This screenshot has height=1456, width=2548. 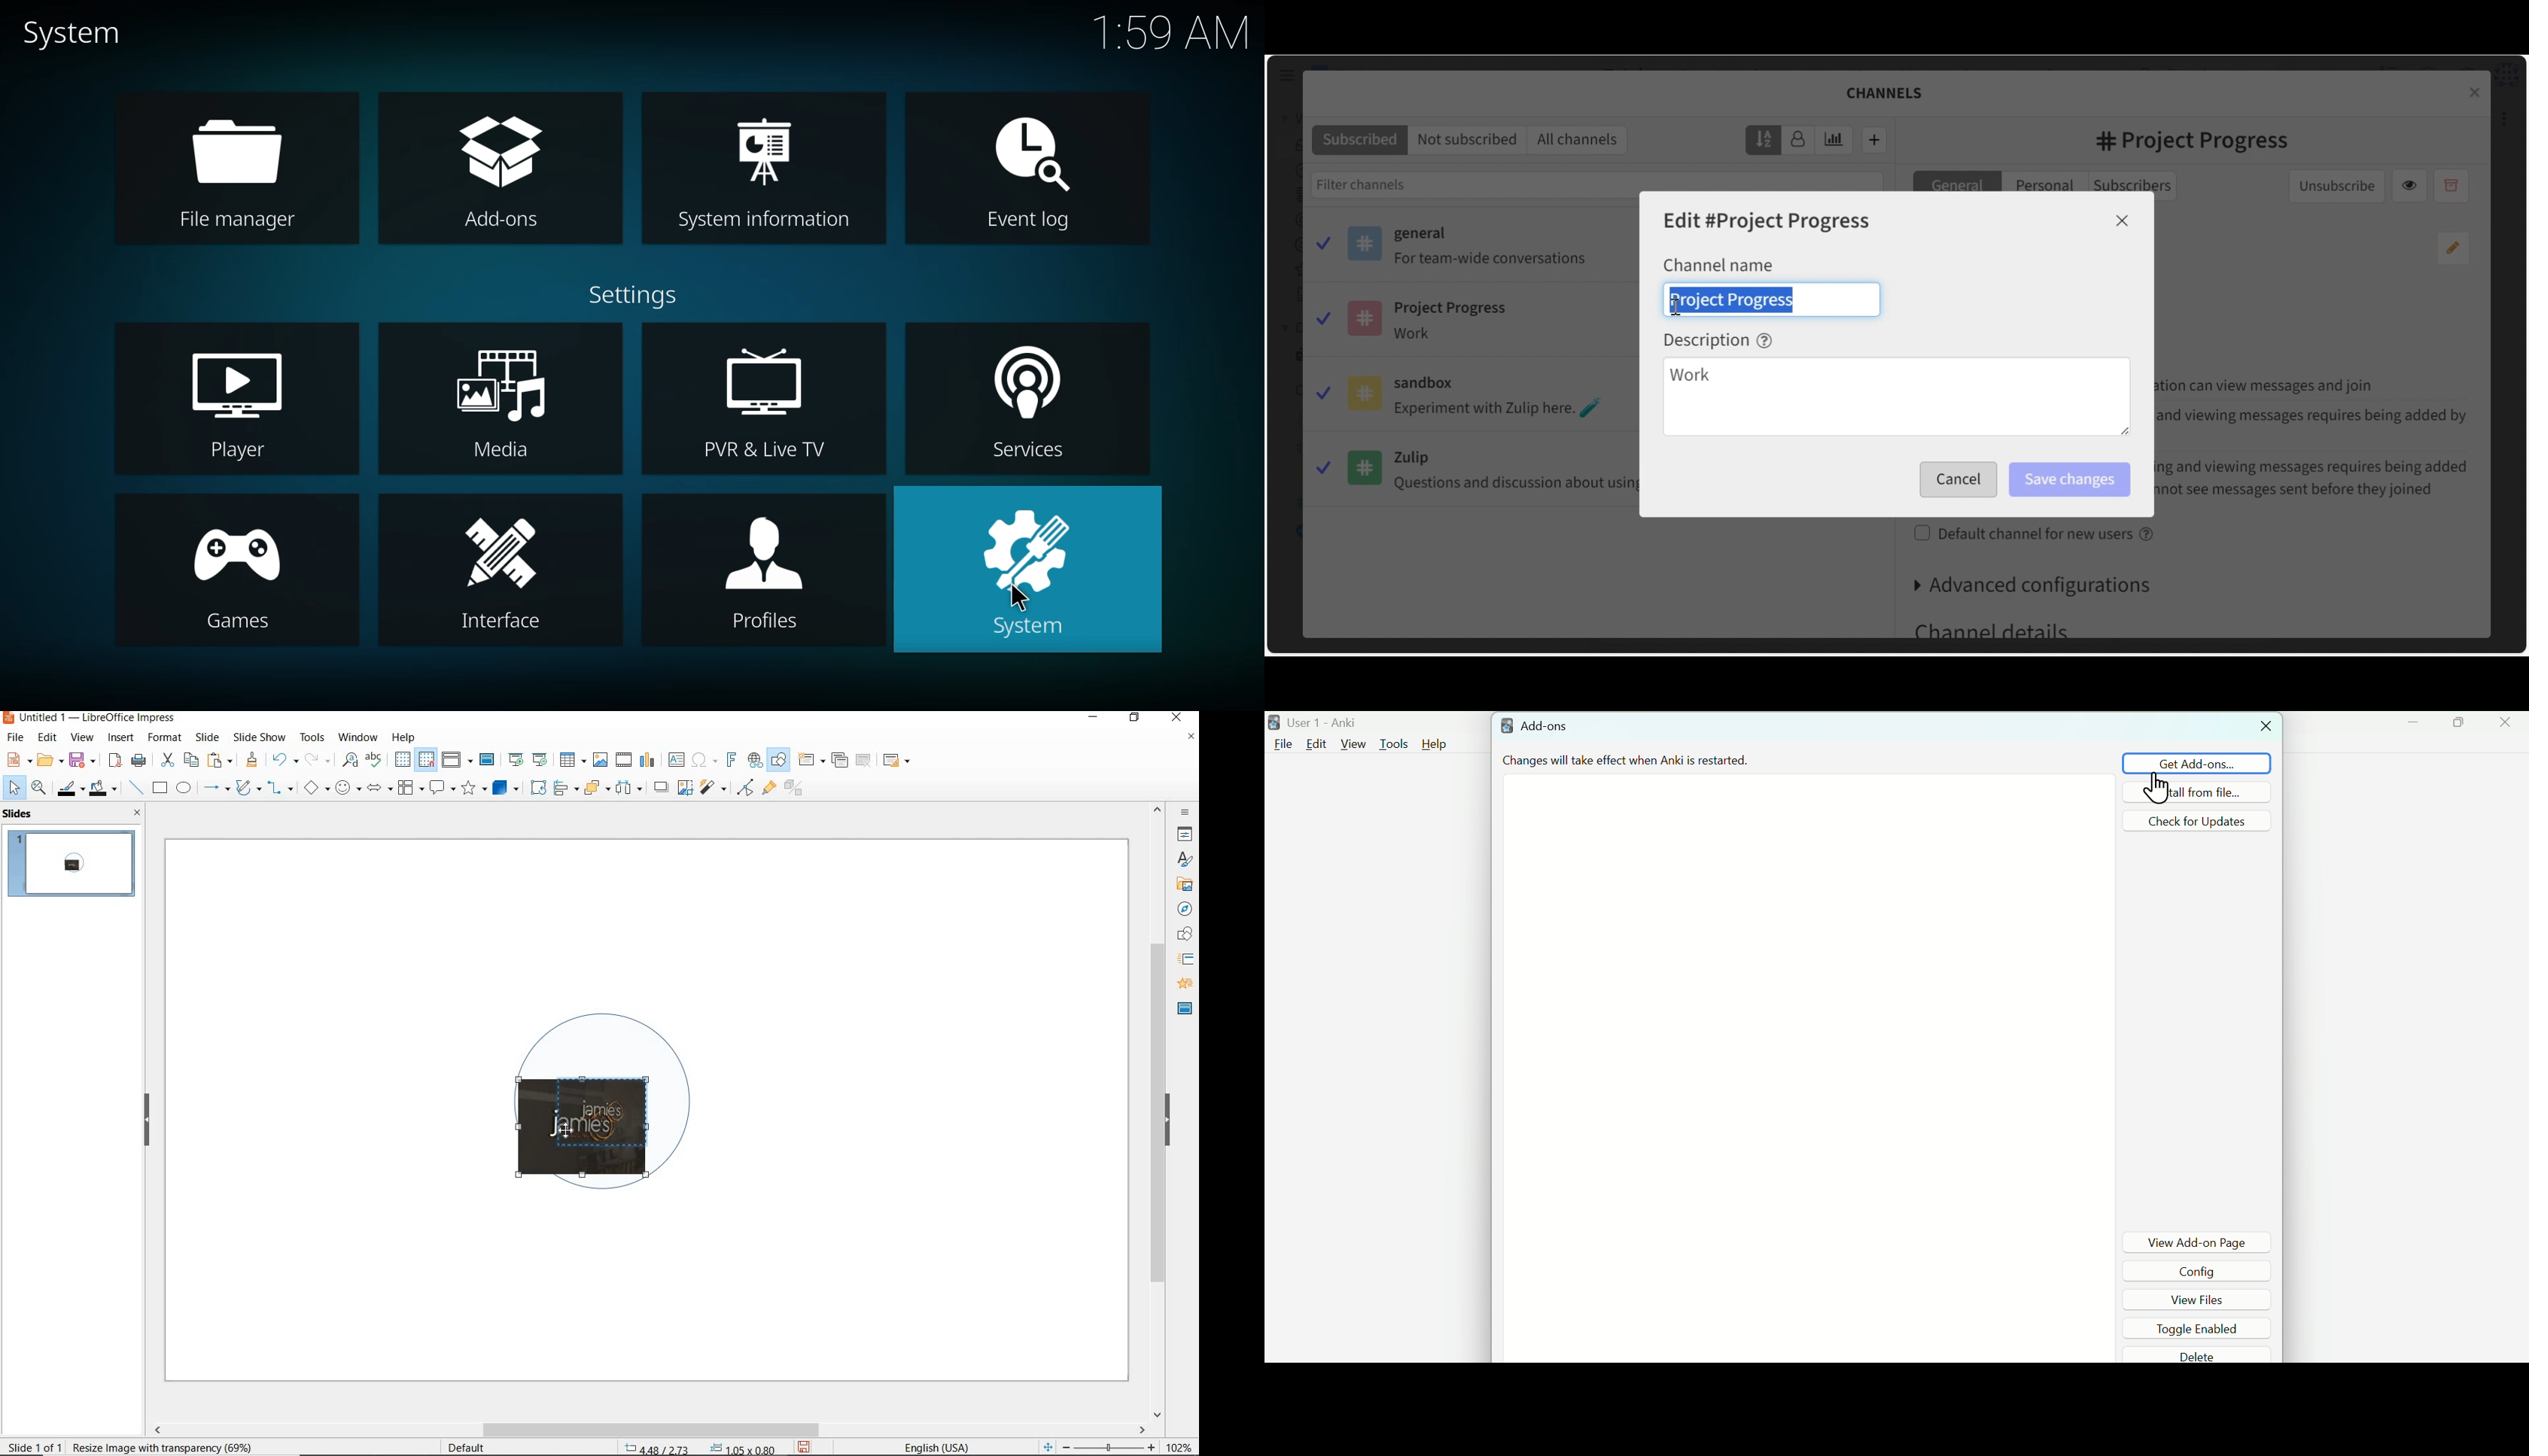 What do you see at coordinates (536, 787) in the screenshot?
I see `rotate` at bounding box center [536, 787].